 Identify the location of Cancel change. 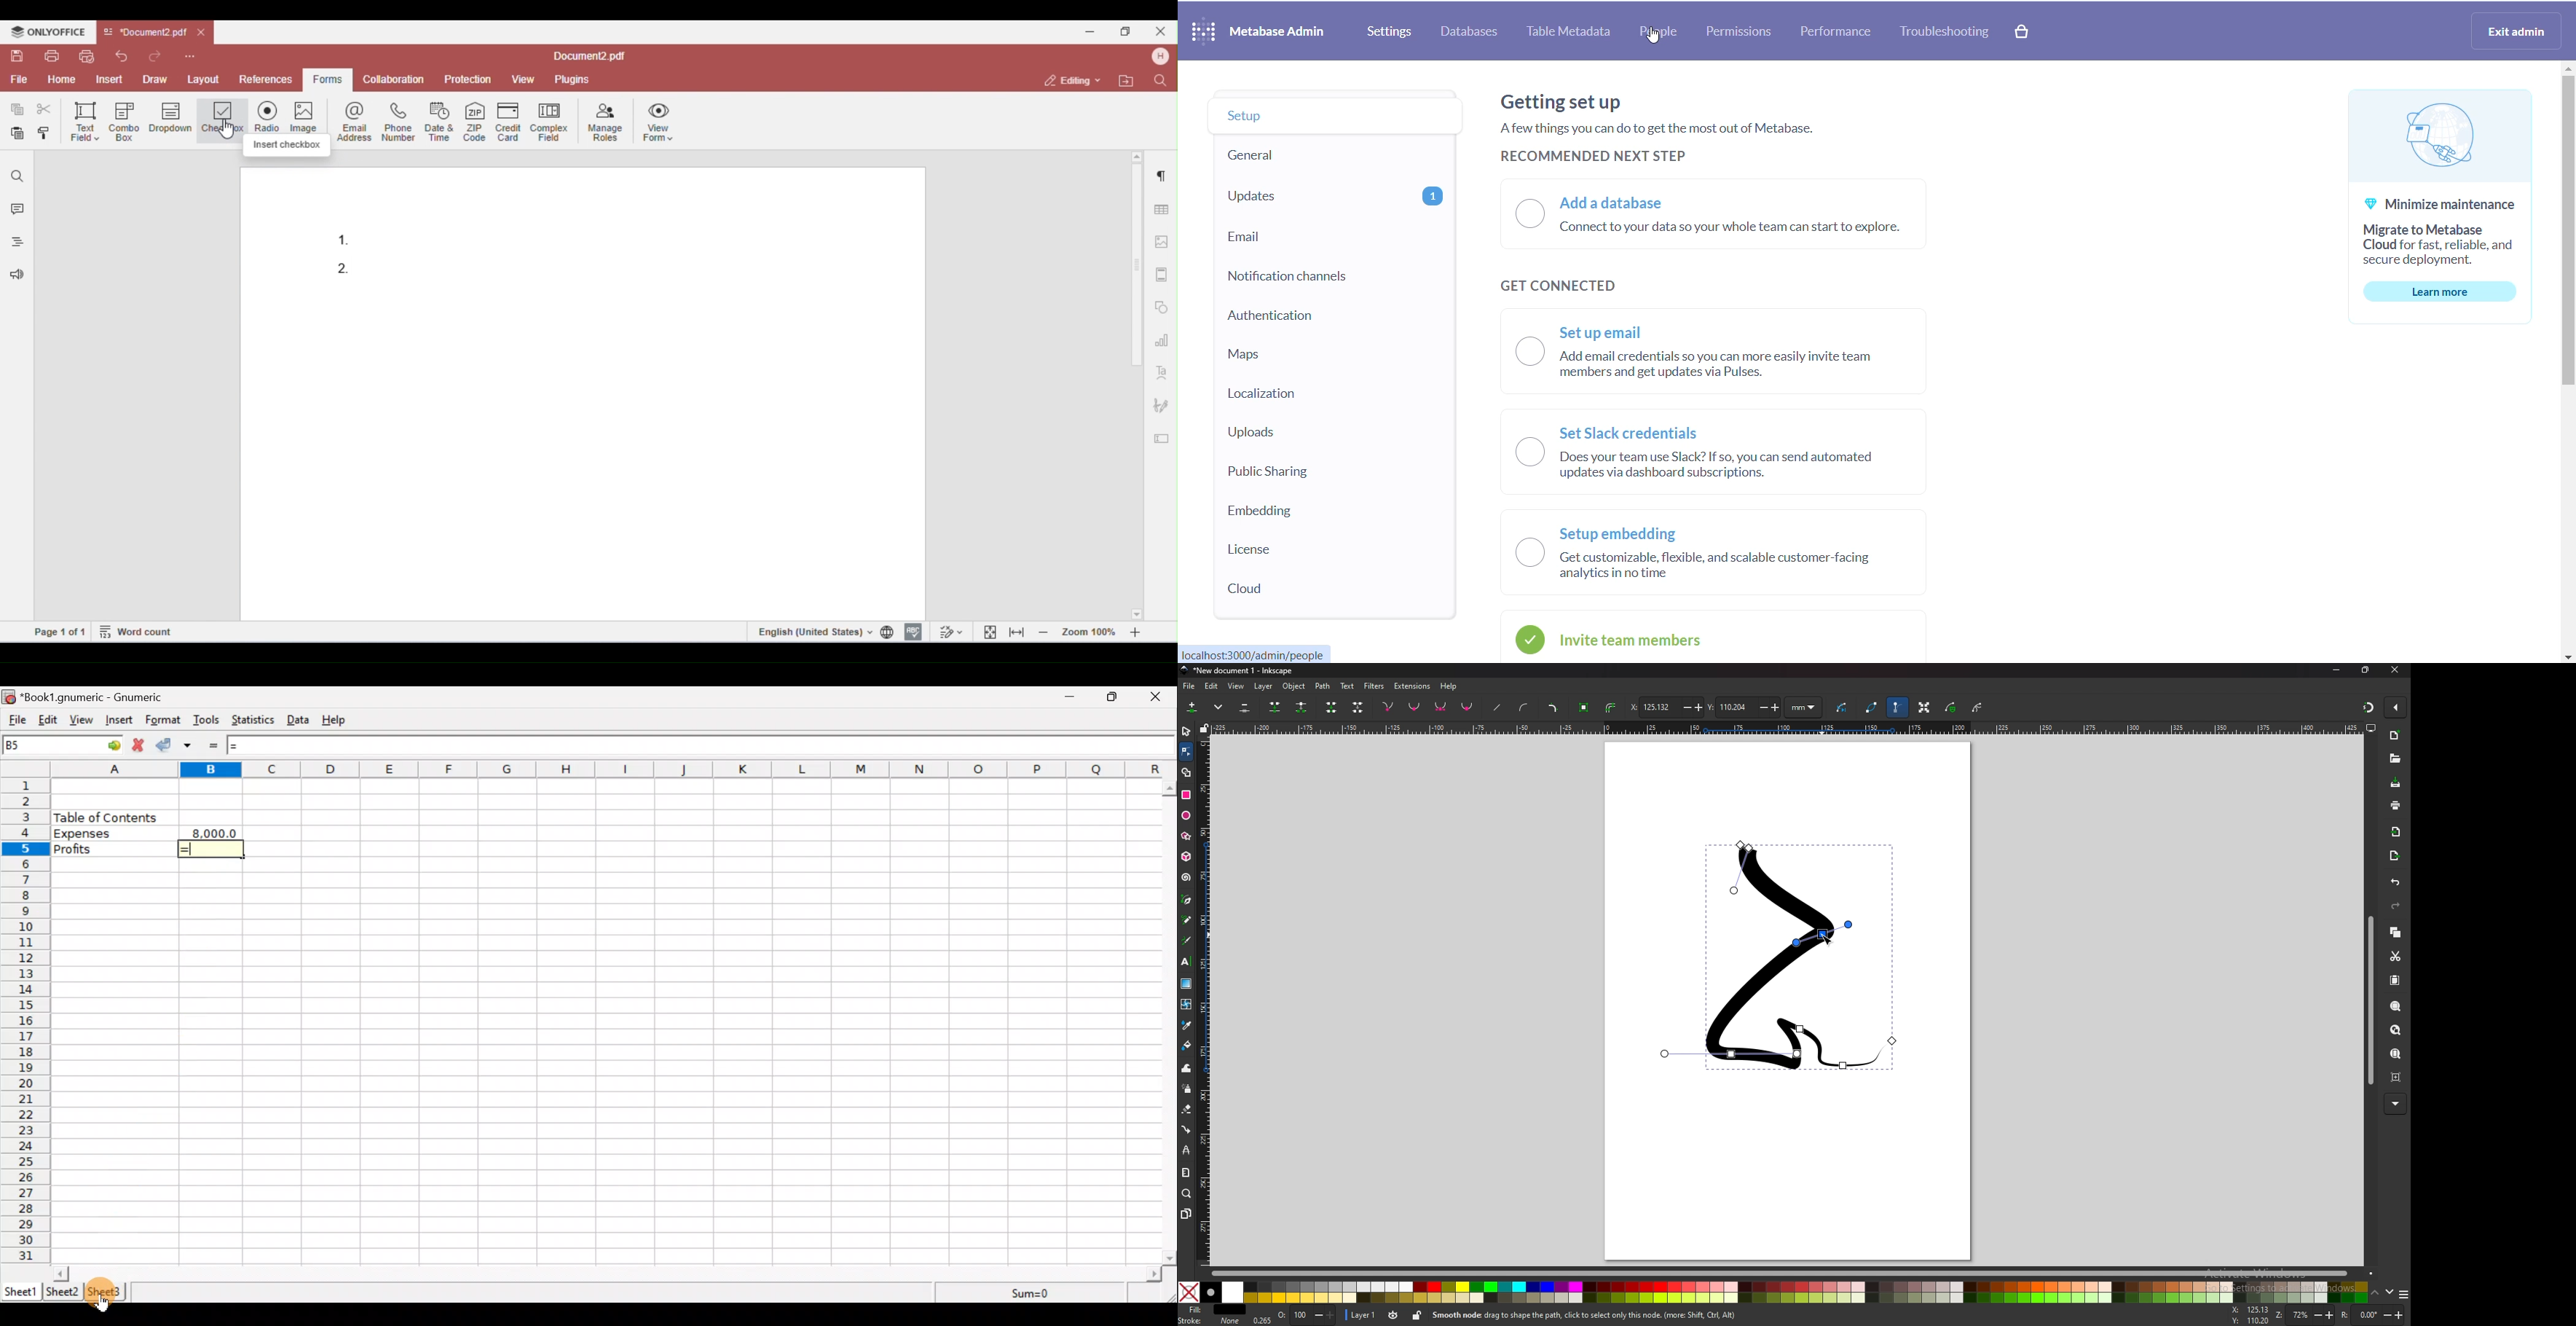
(141, 746).